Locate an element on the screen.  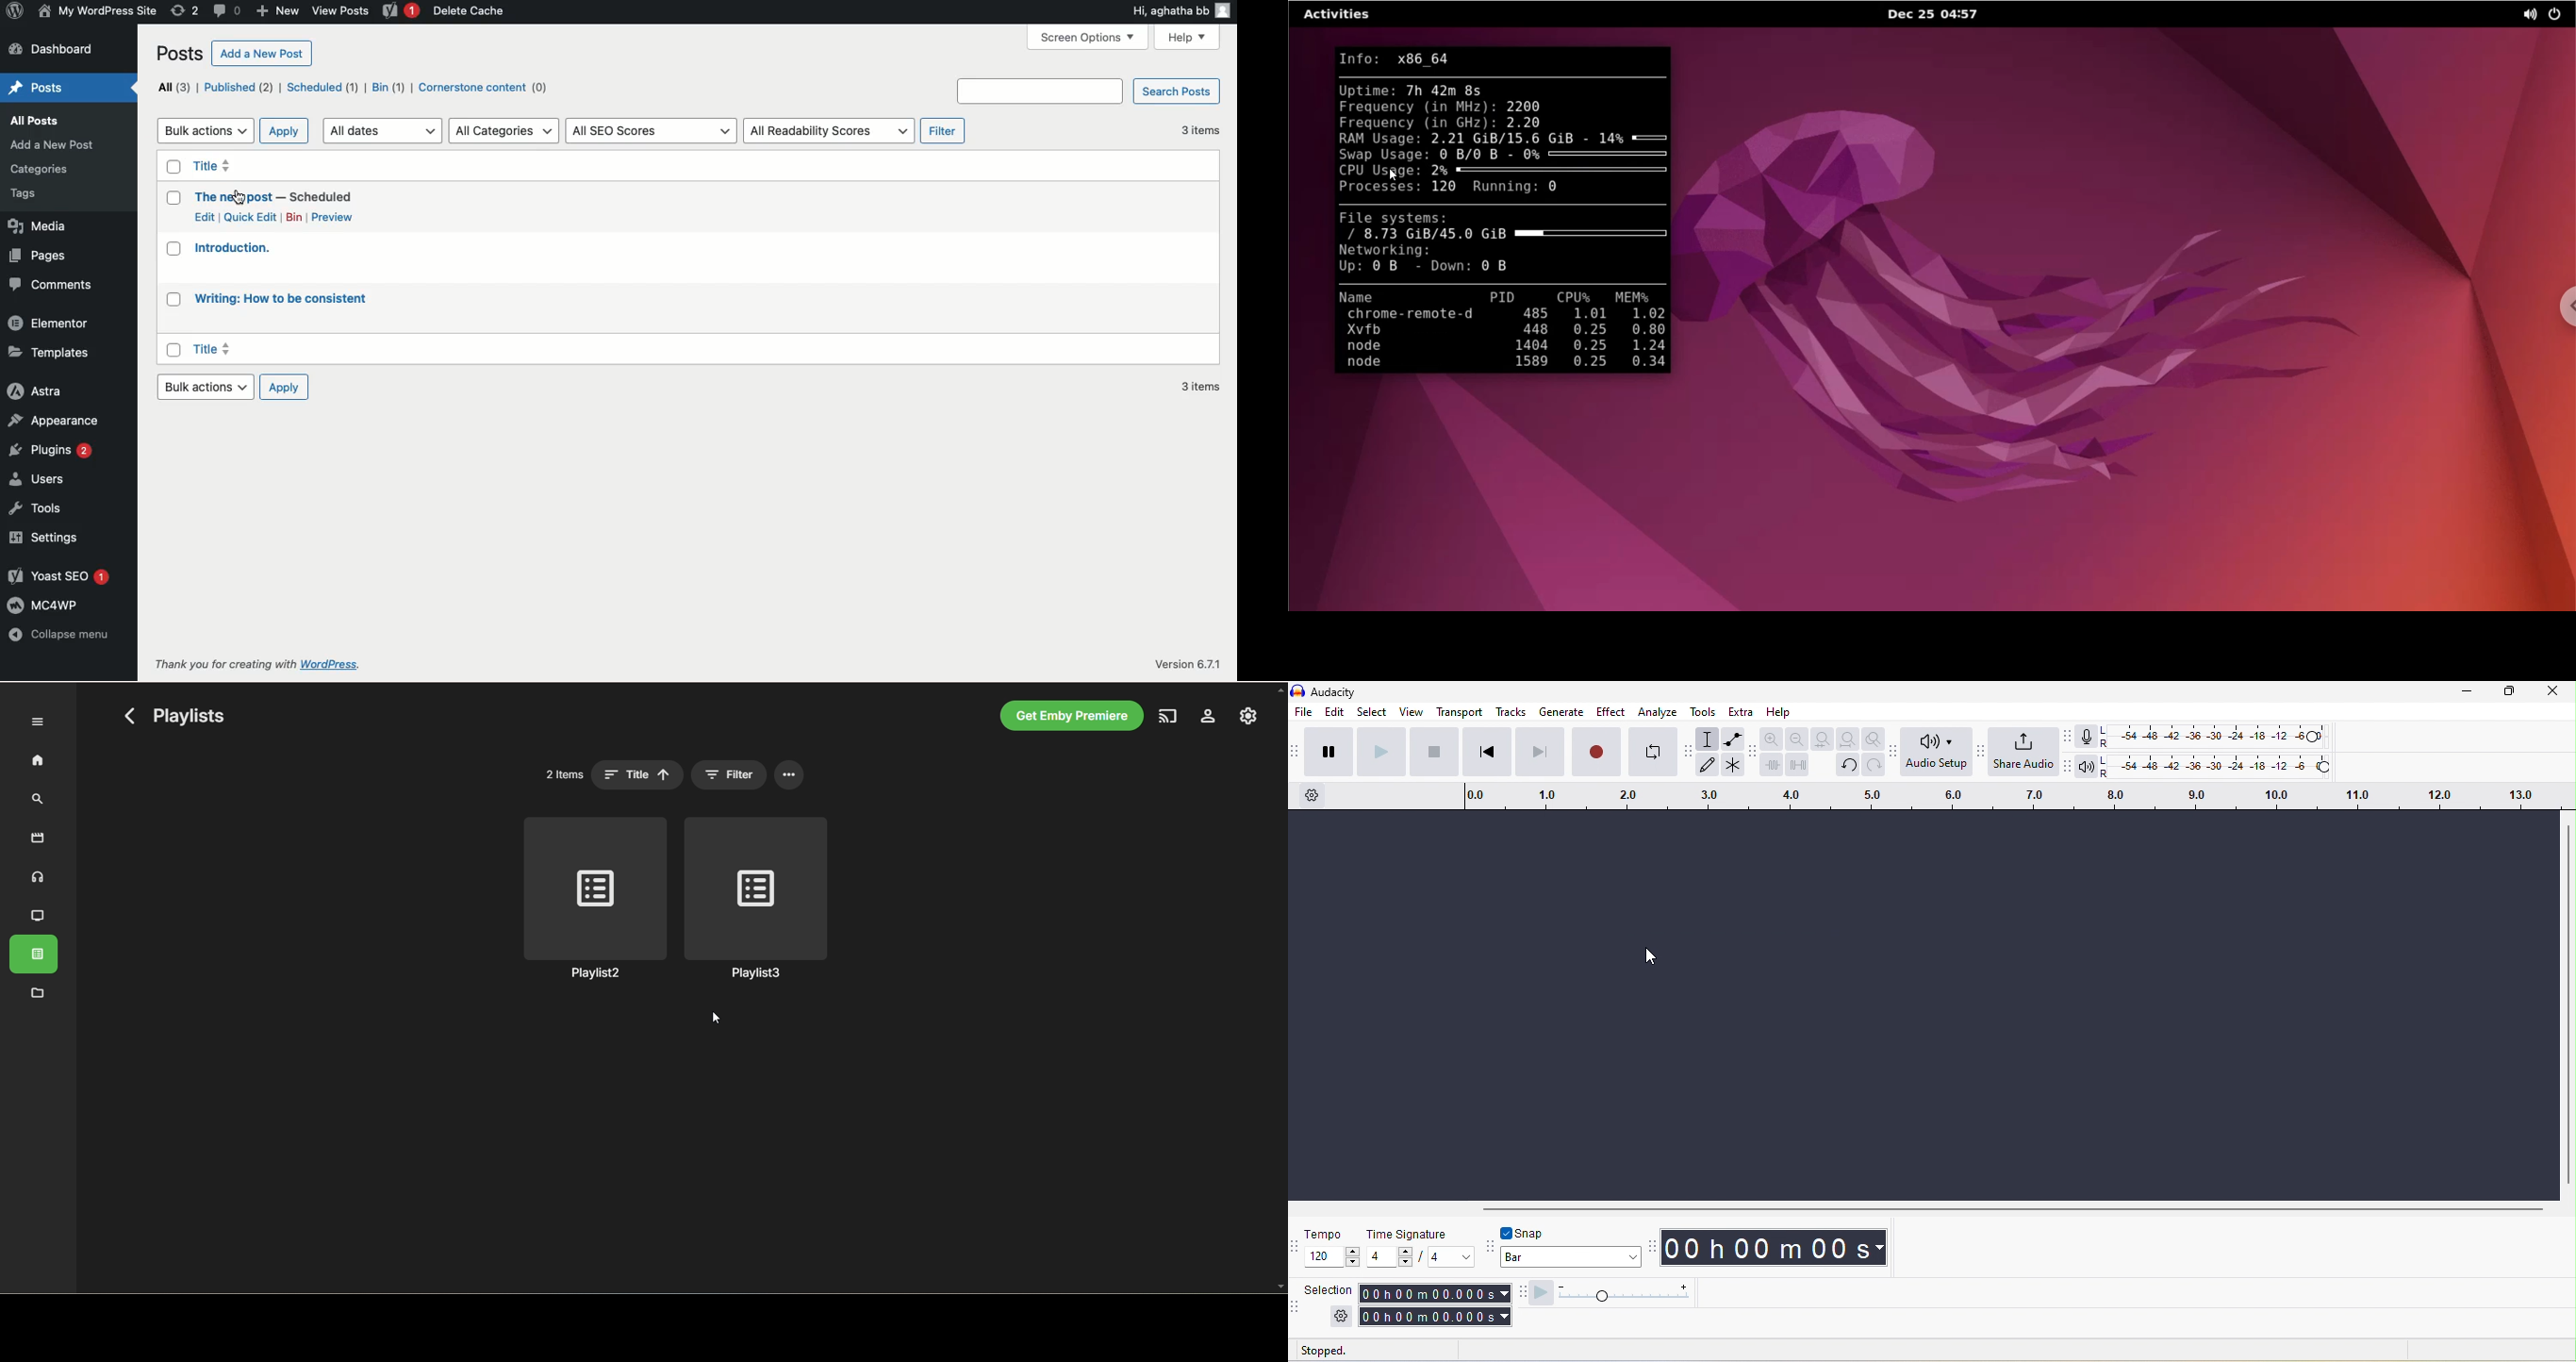
effect is located at coordinates (1610, 711).